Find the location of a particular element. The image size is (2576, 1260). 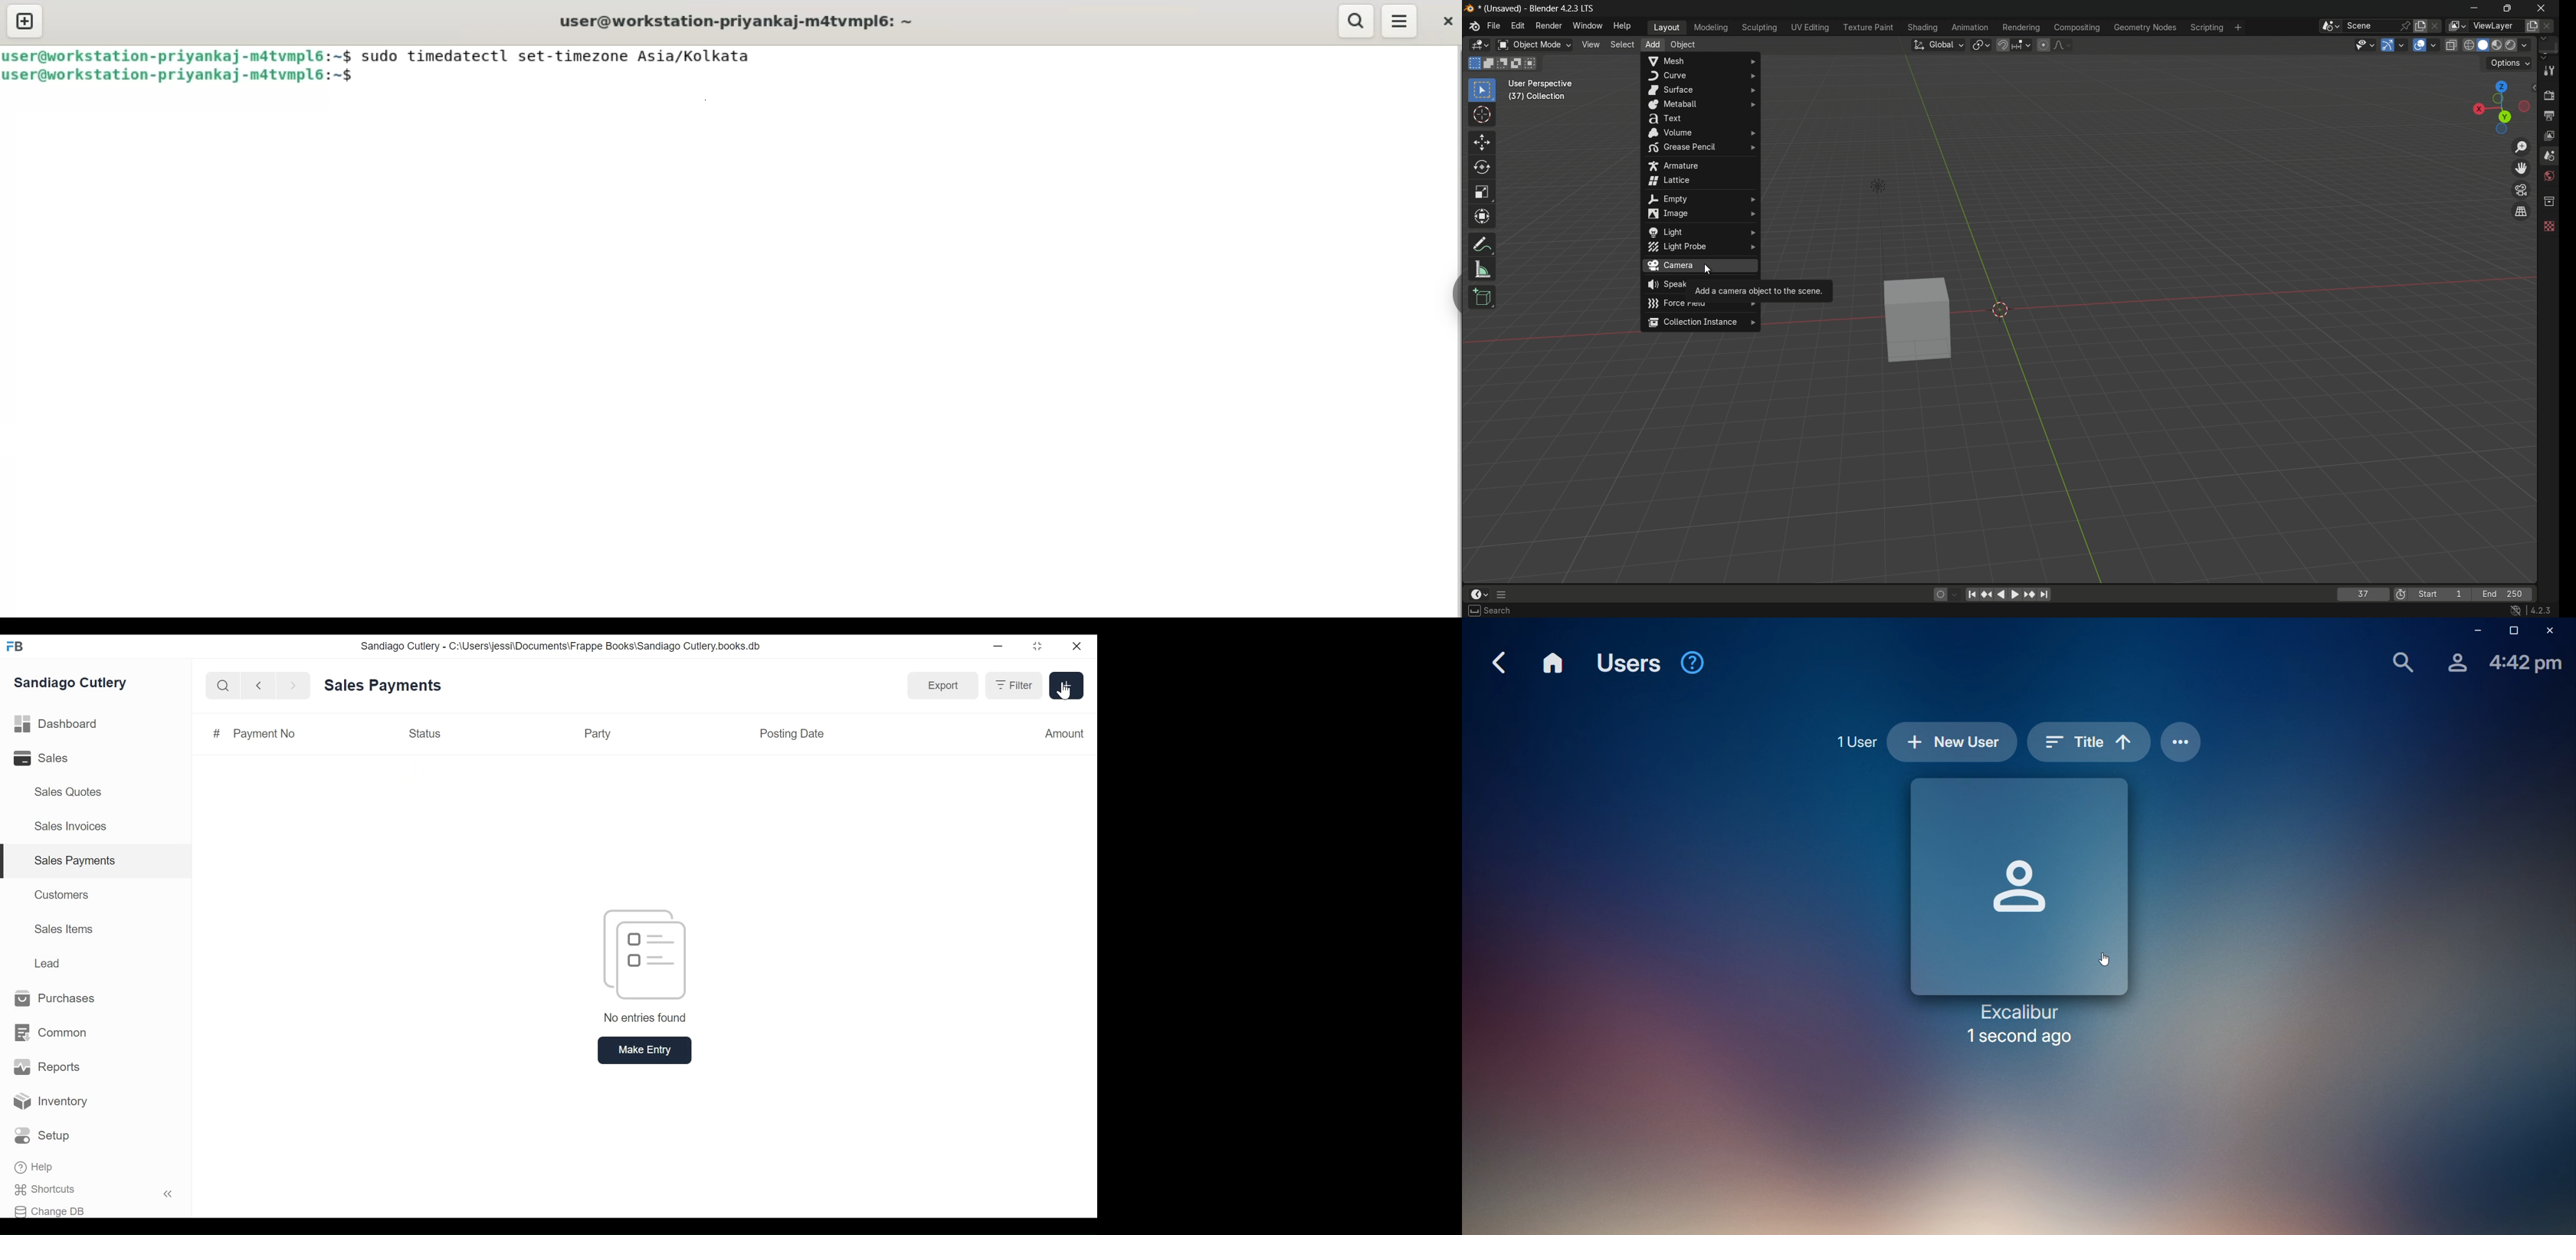

| Sales Payments is located at coordinates (97, 862).